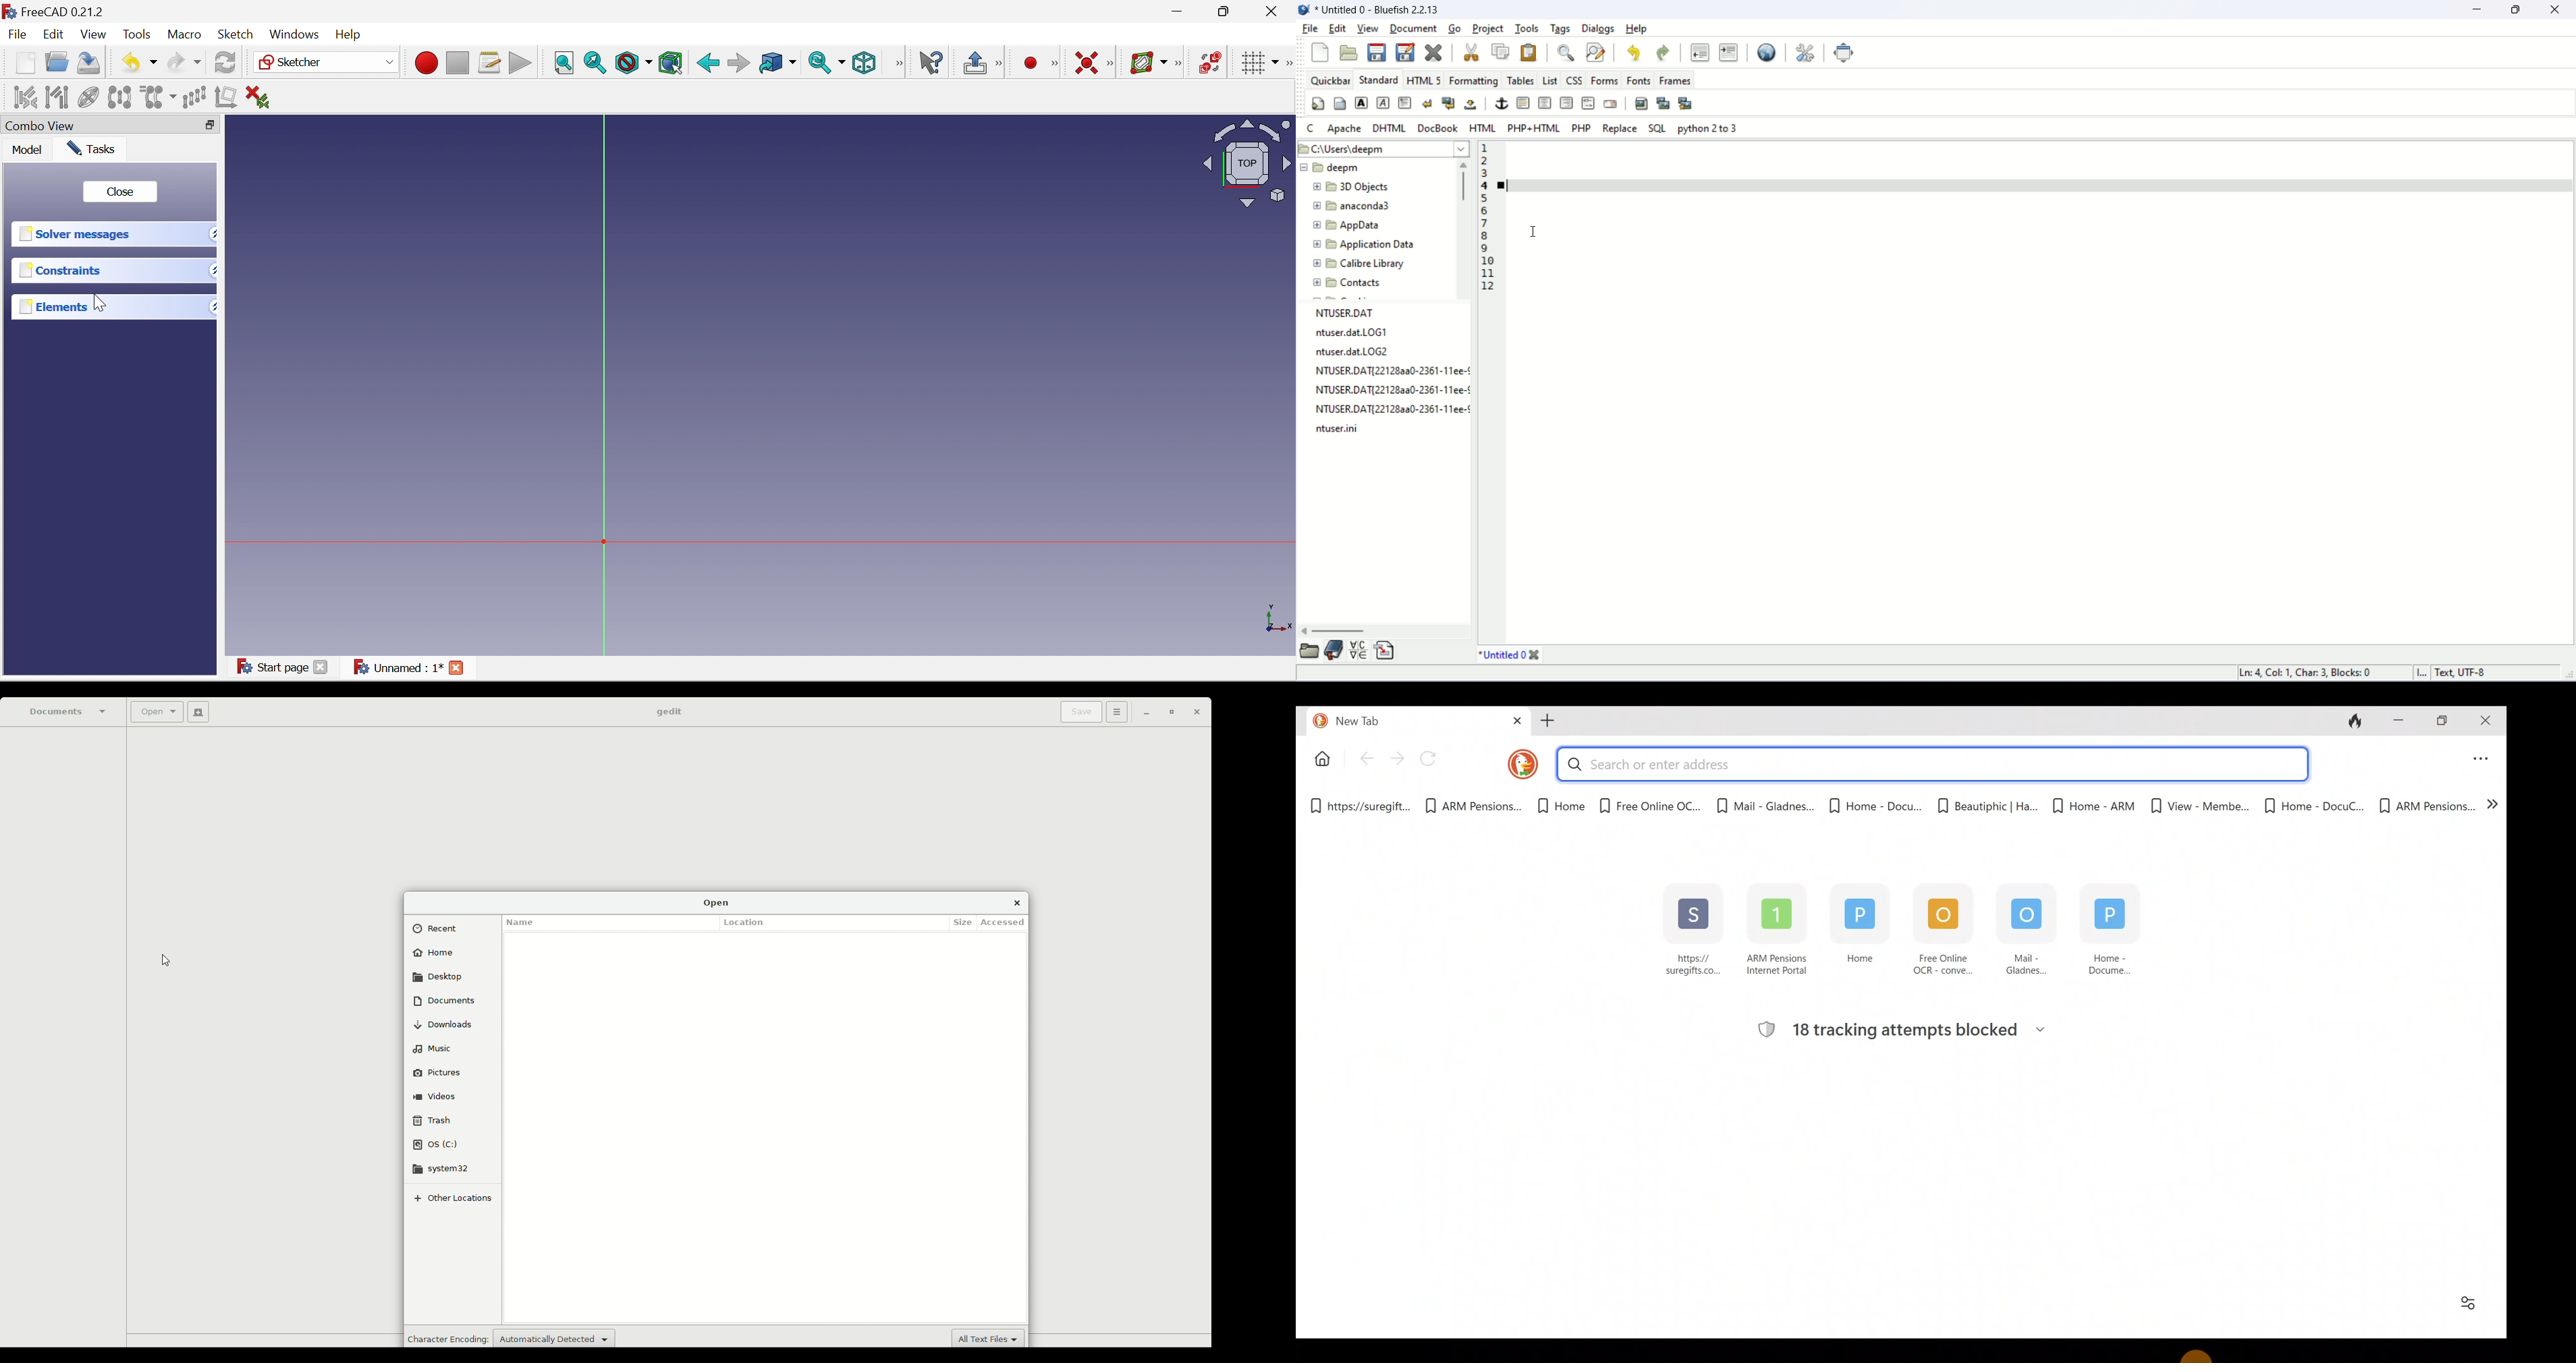 The image size is (2576, 1372). Describe the element at coordinates (1875, 802) in the screenshot. I see `Home - Docu...` at that location.